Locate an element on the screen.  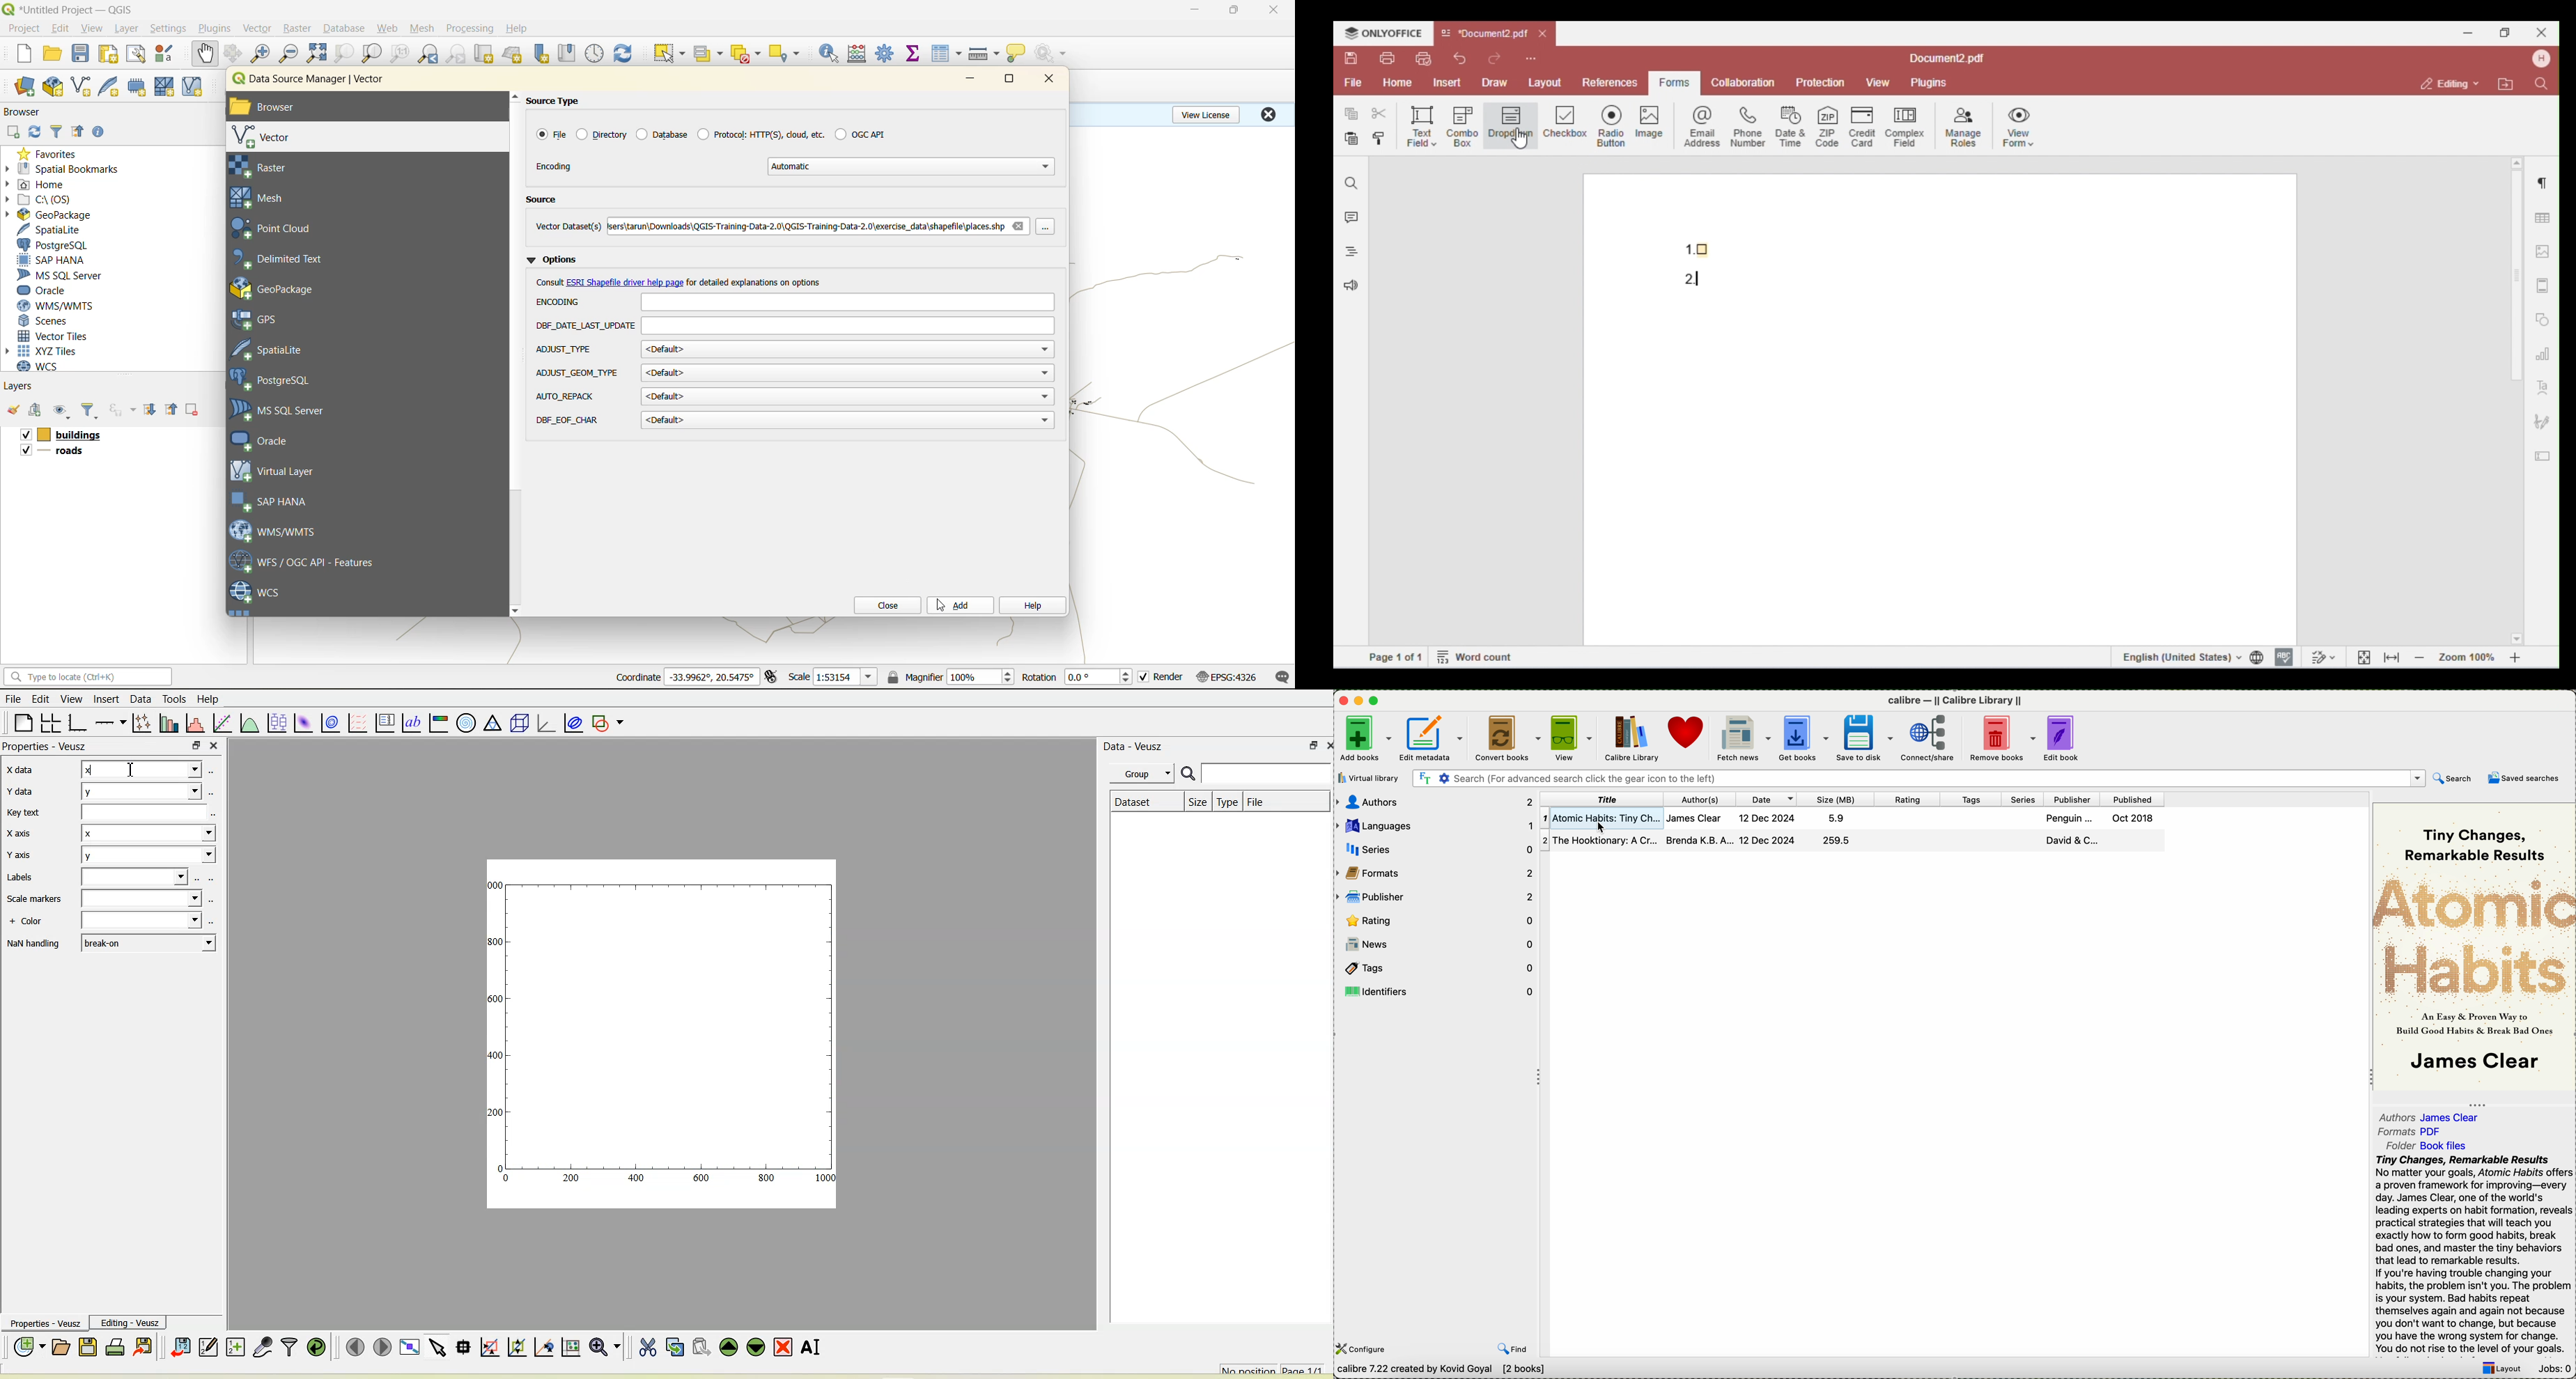
deselect value is located at coordinates (748, 54).